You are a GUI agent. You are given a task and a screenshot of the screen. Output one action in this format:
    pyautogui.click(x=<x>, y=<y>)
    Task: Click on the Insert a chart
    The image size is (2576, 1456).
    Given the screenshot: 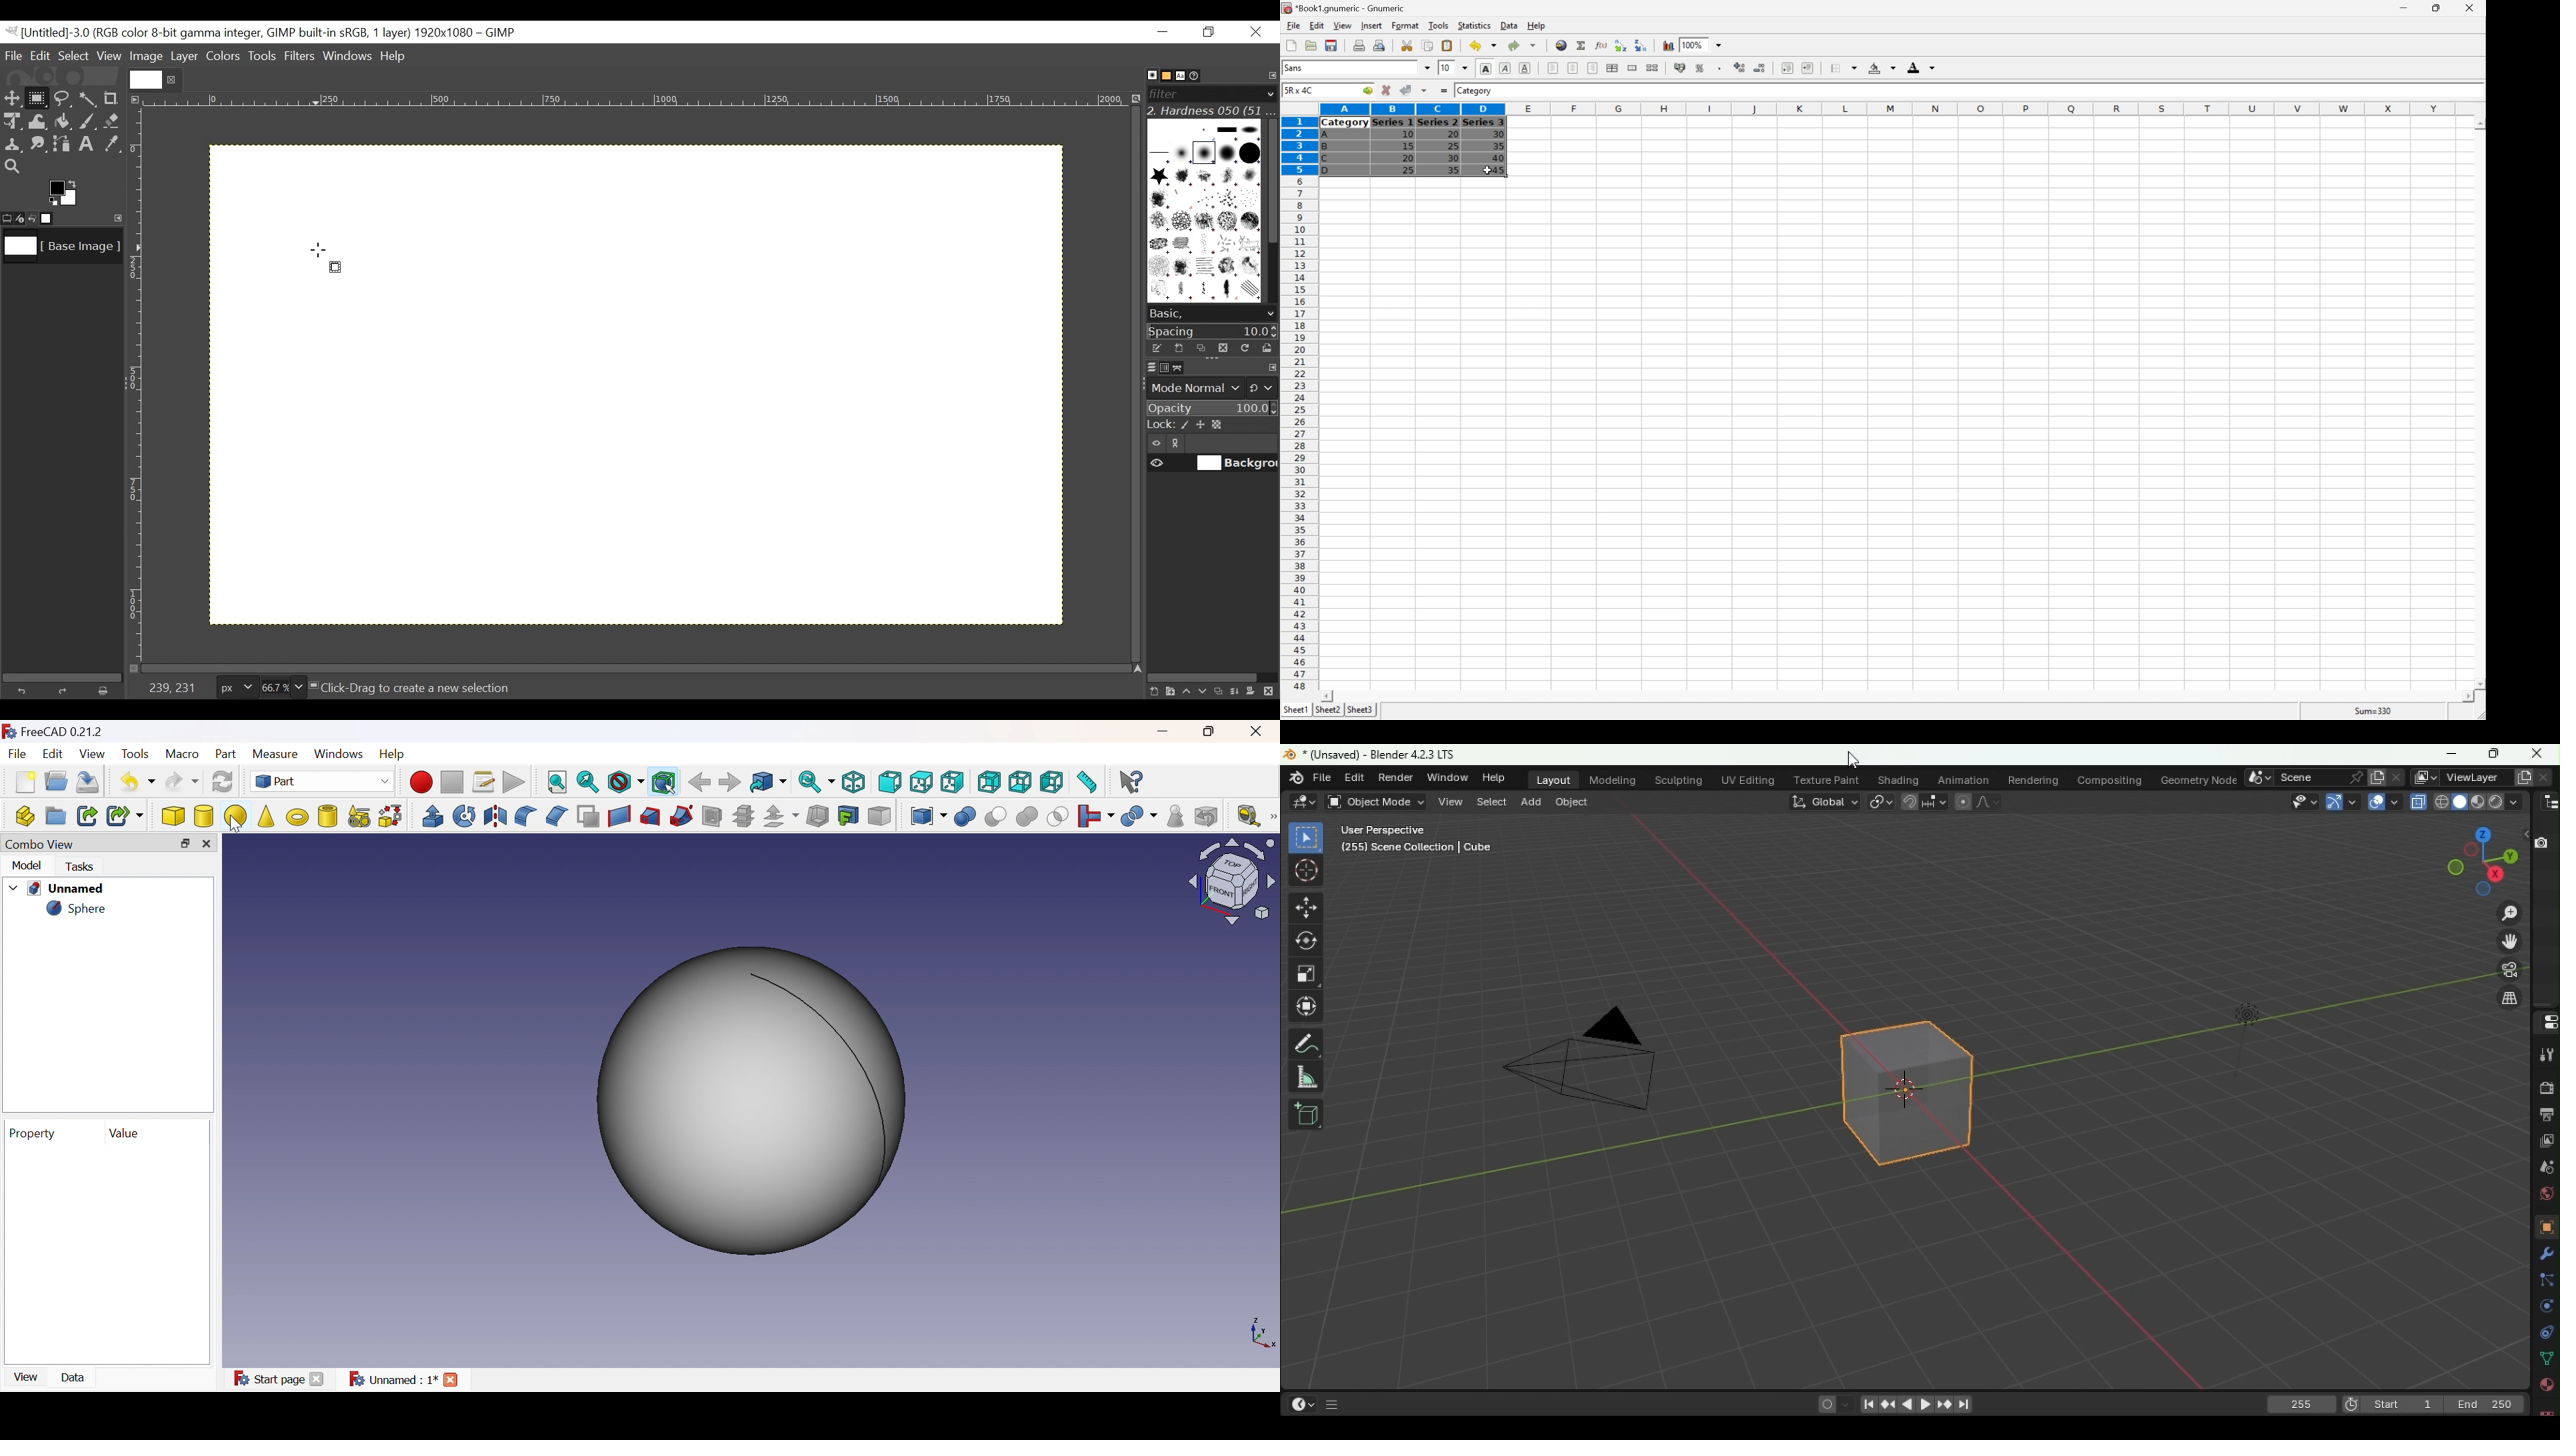 What is the action you would take?
    pyautogui.click(x=1668, y=45)
    